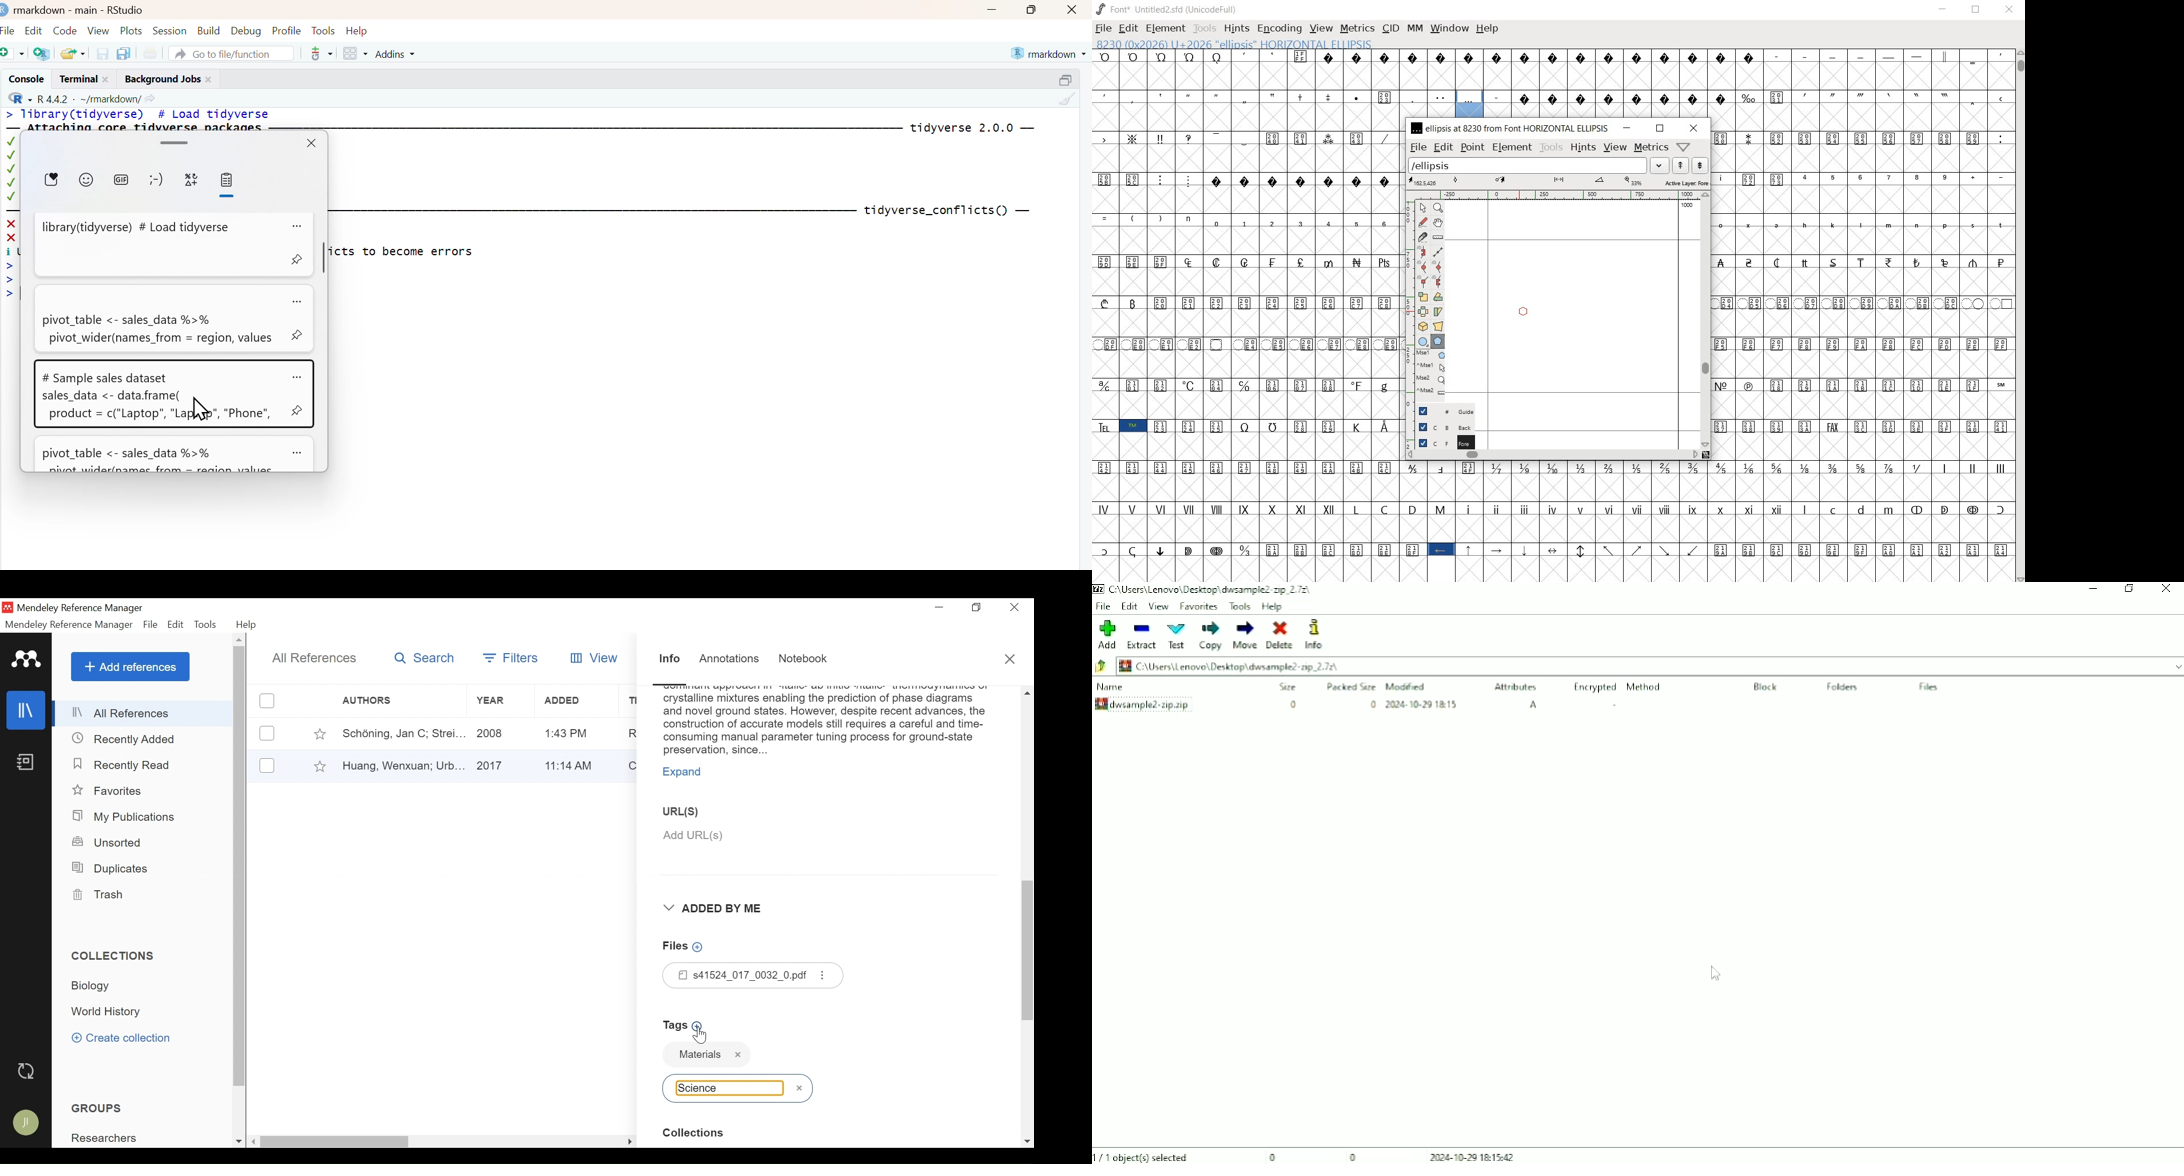 This screenshot has width=2184, height=1176. Describe the element at coordinates (1439, 224) in the screenshot. I see `scroll by hand` at that location.